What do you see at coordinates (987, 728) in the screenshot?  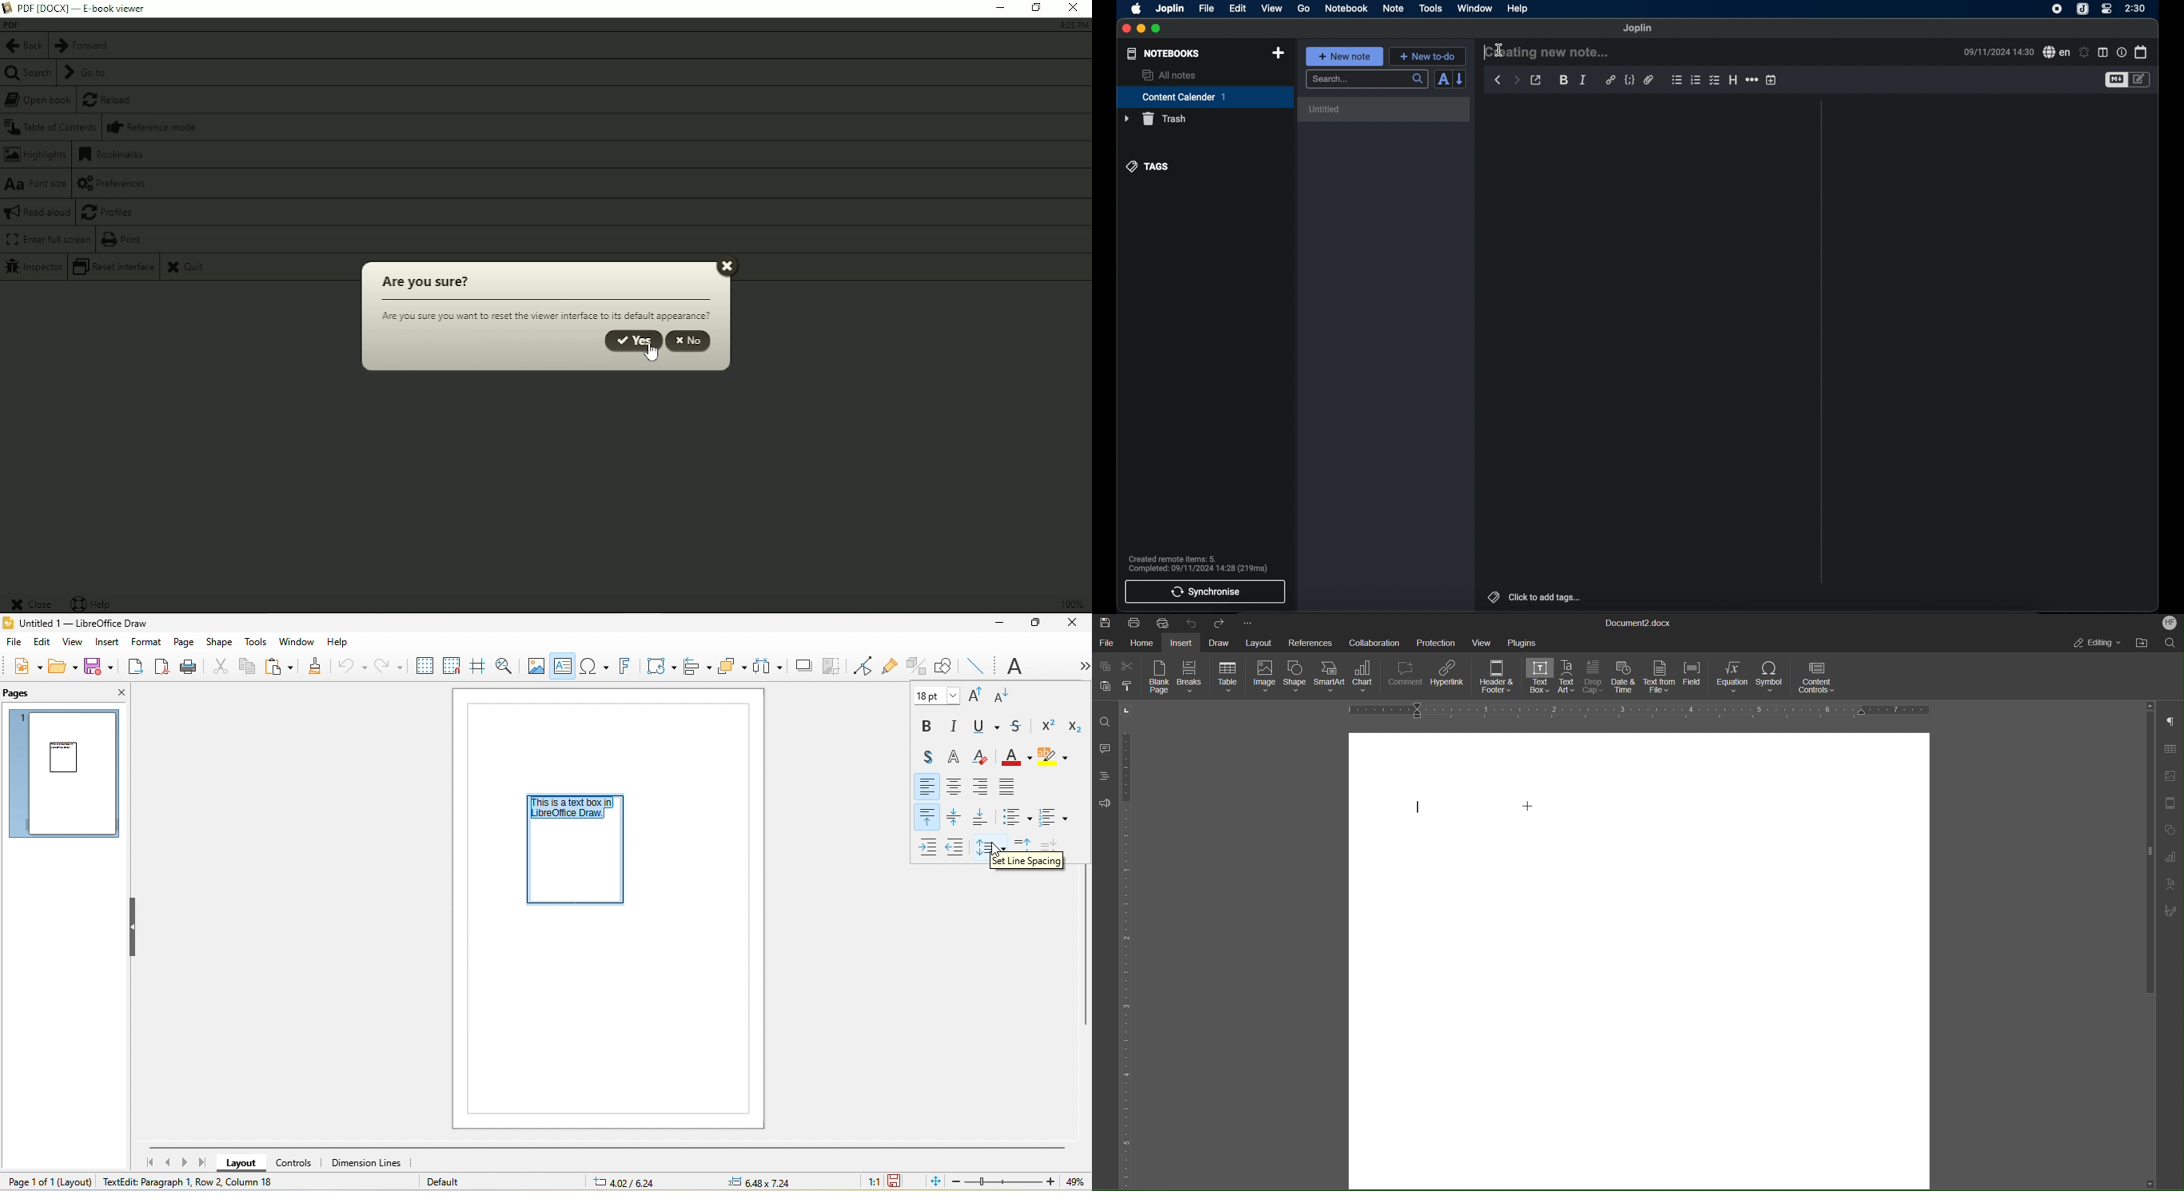 I see `underline` at bounding box center [987, 728].